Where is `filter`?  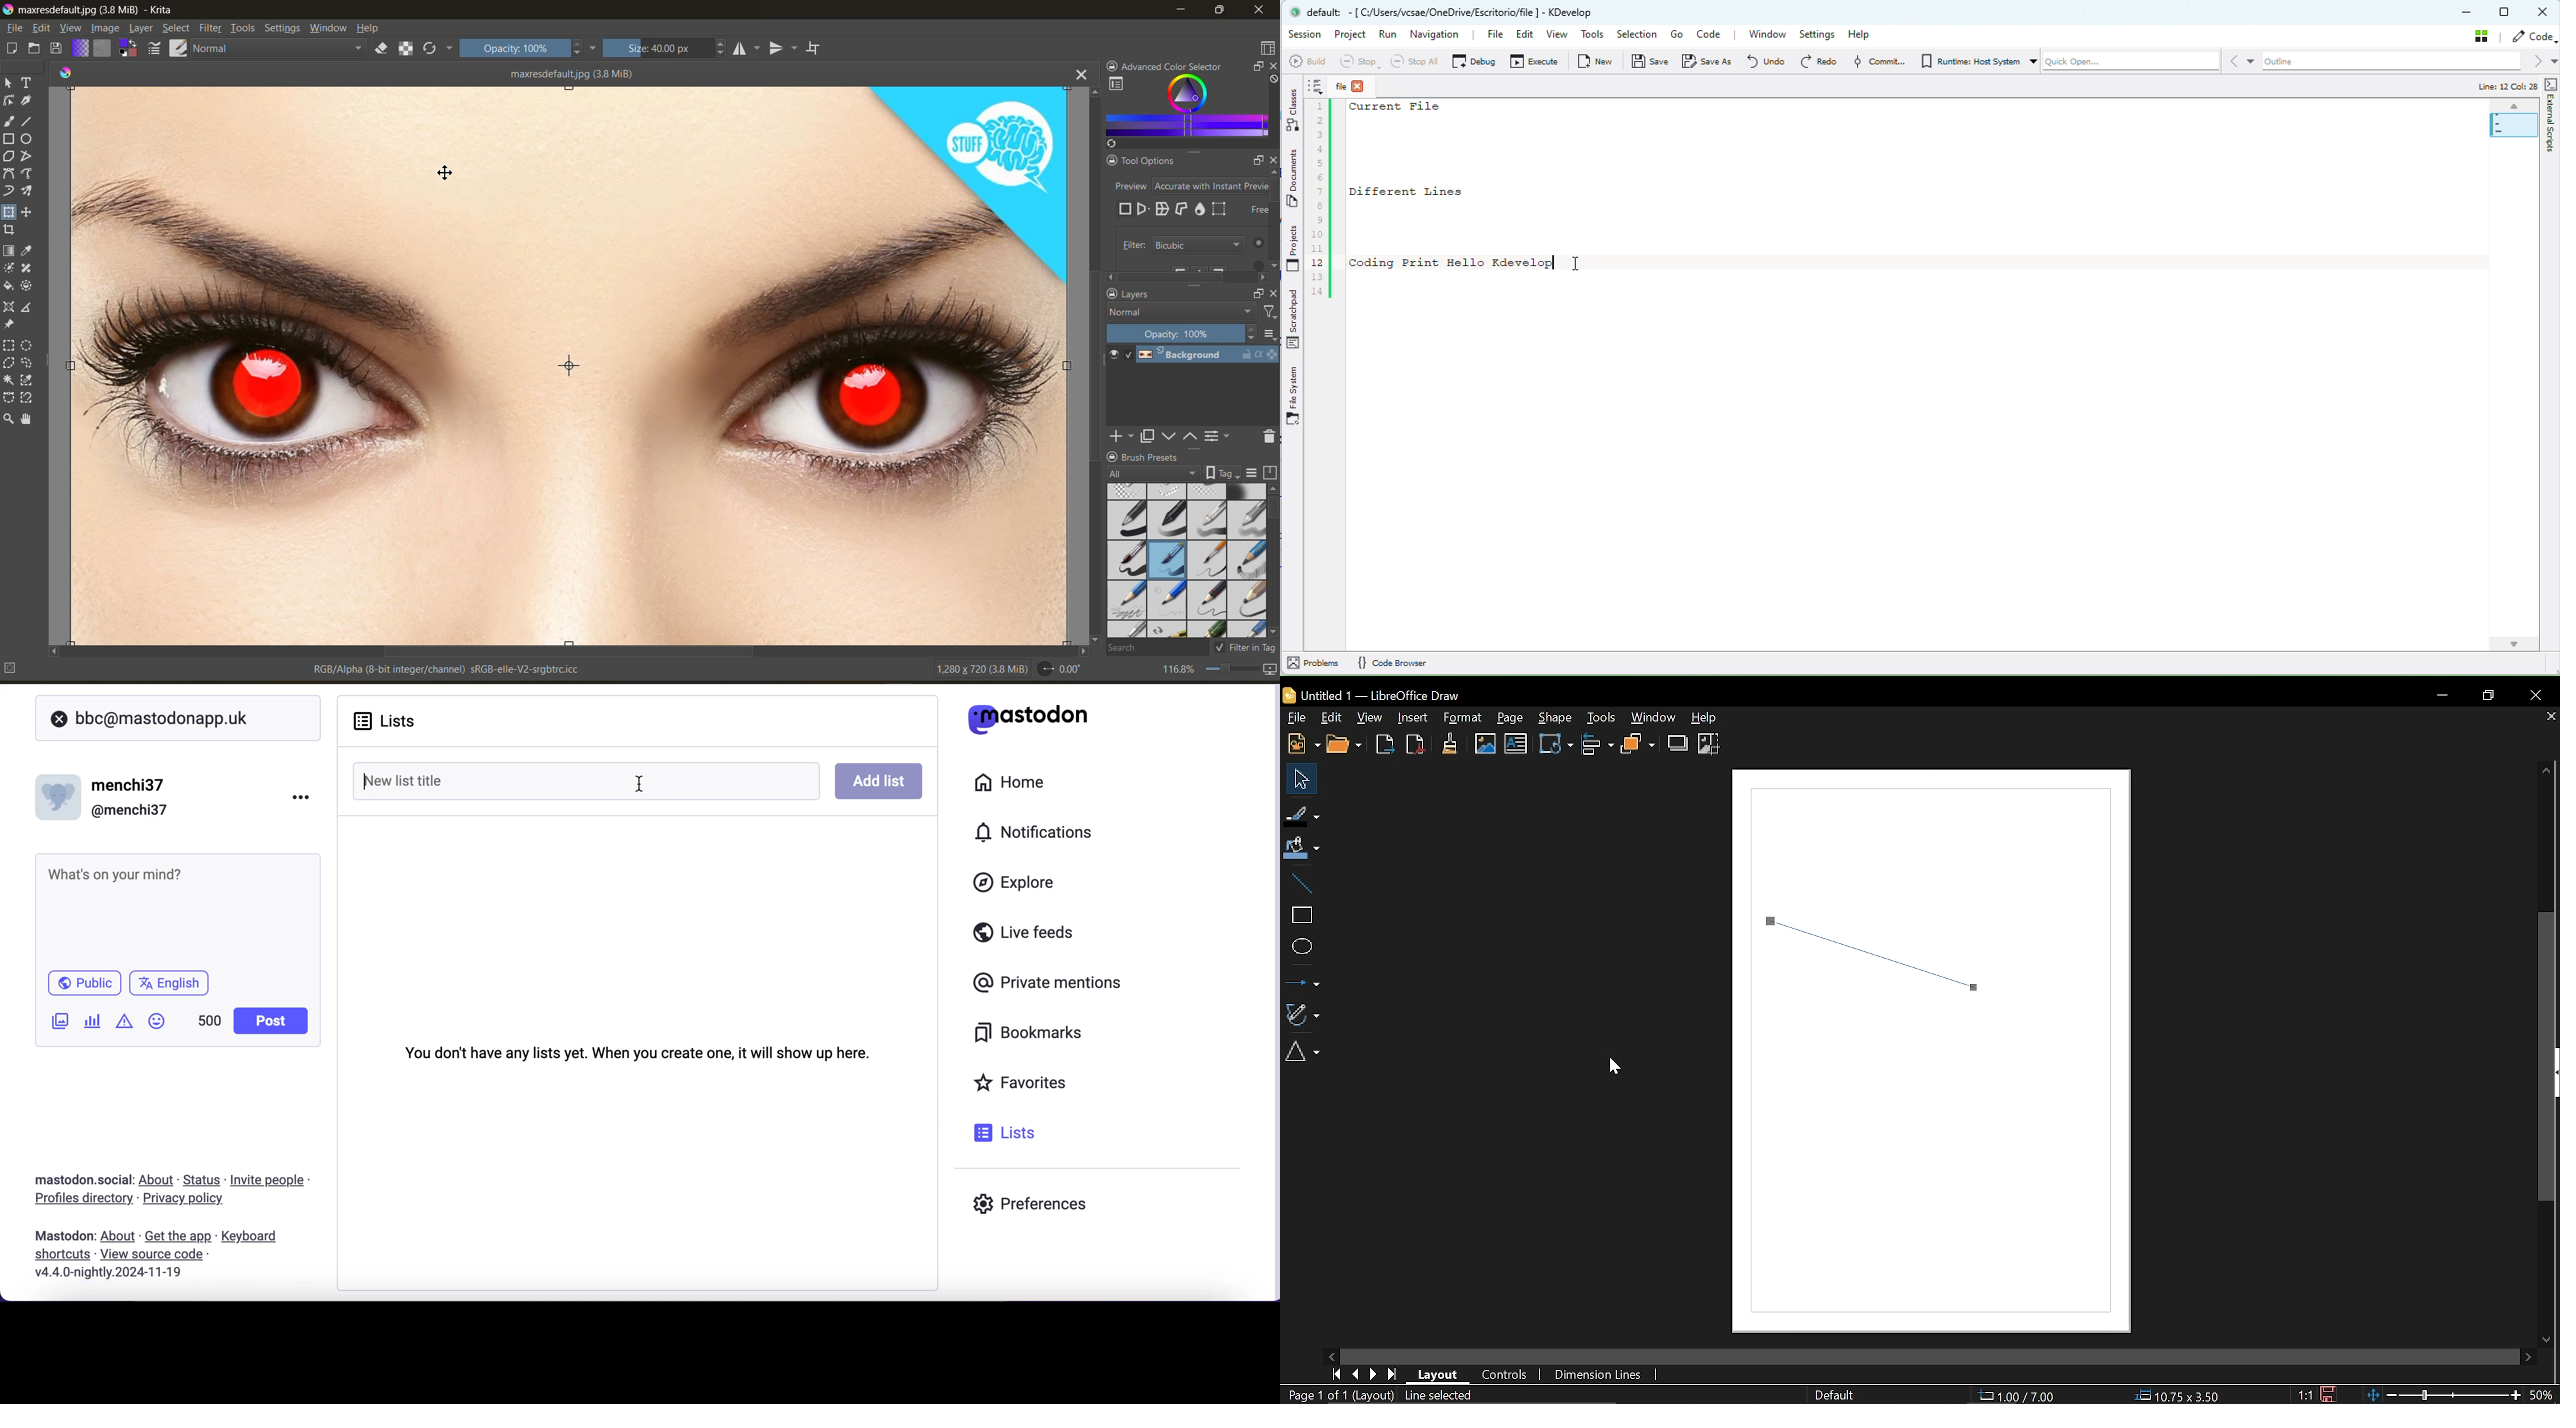 filter is located at coordinates (1191, 245).